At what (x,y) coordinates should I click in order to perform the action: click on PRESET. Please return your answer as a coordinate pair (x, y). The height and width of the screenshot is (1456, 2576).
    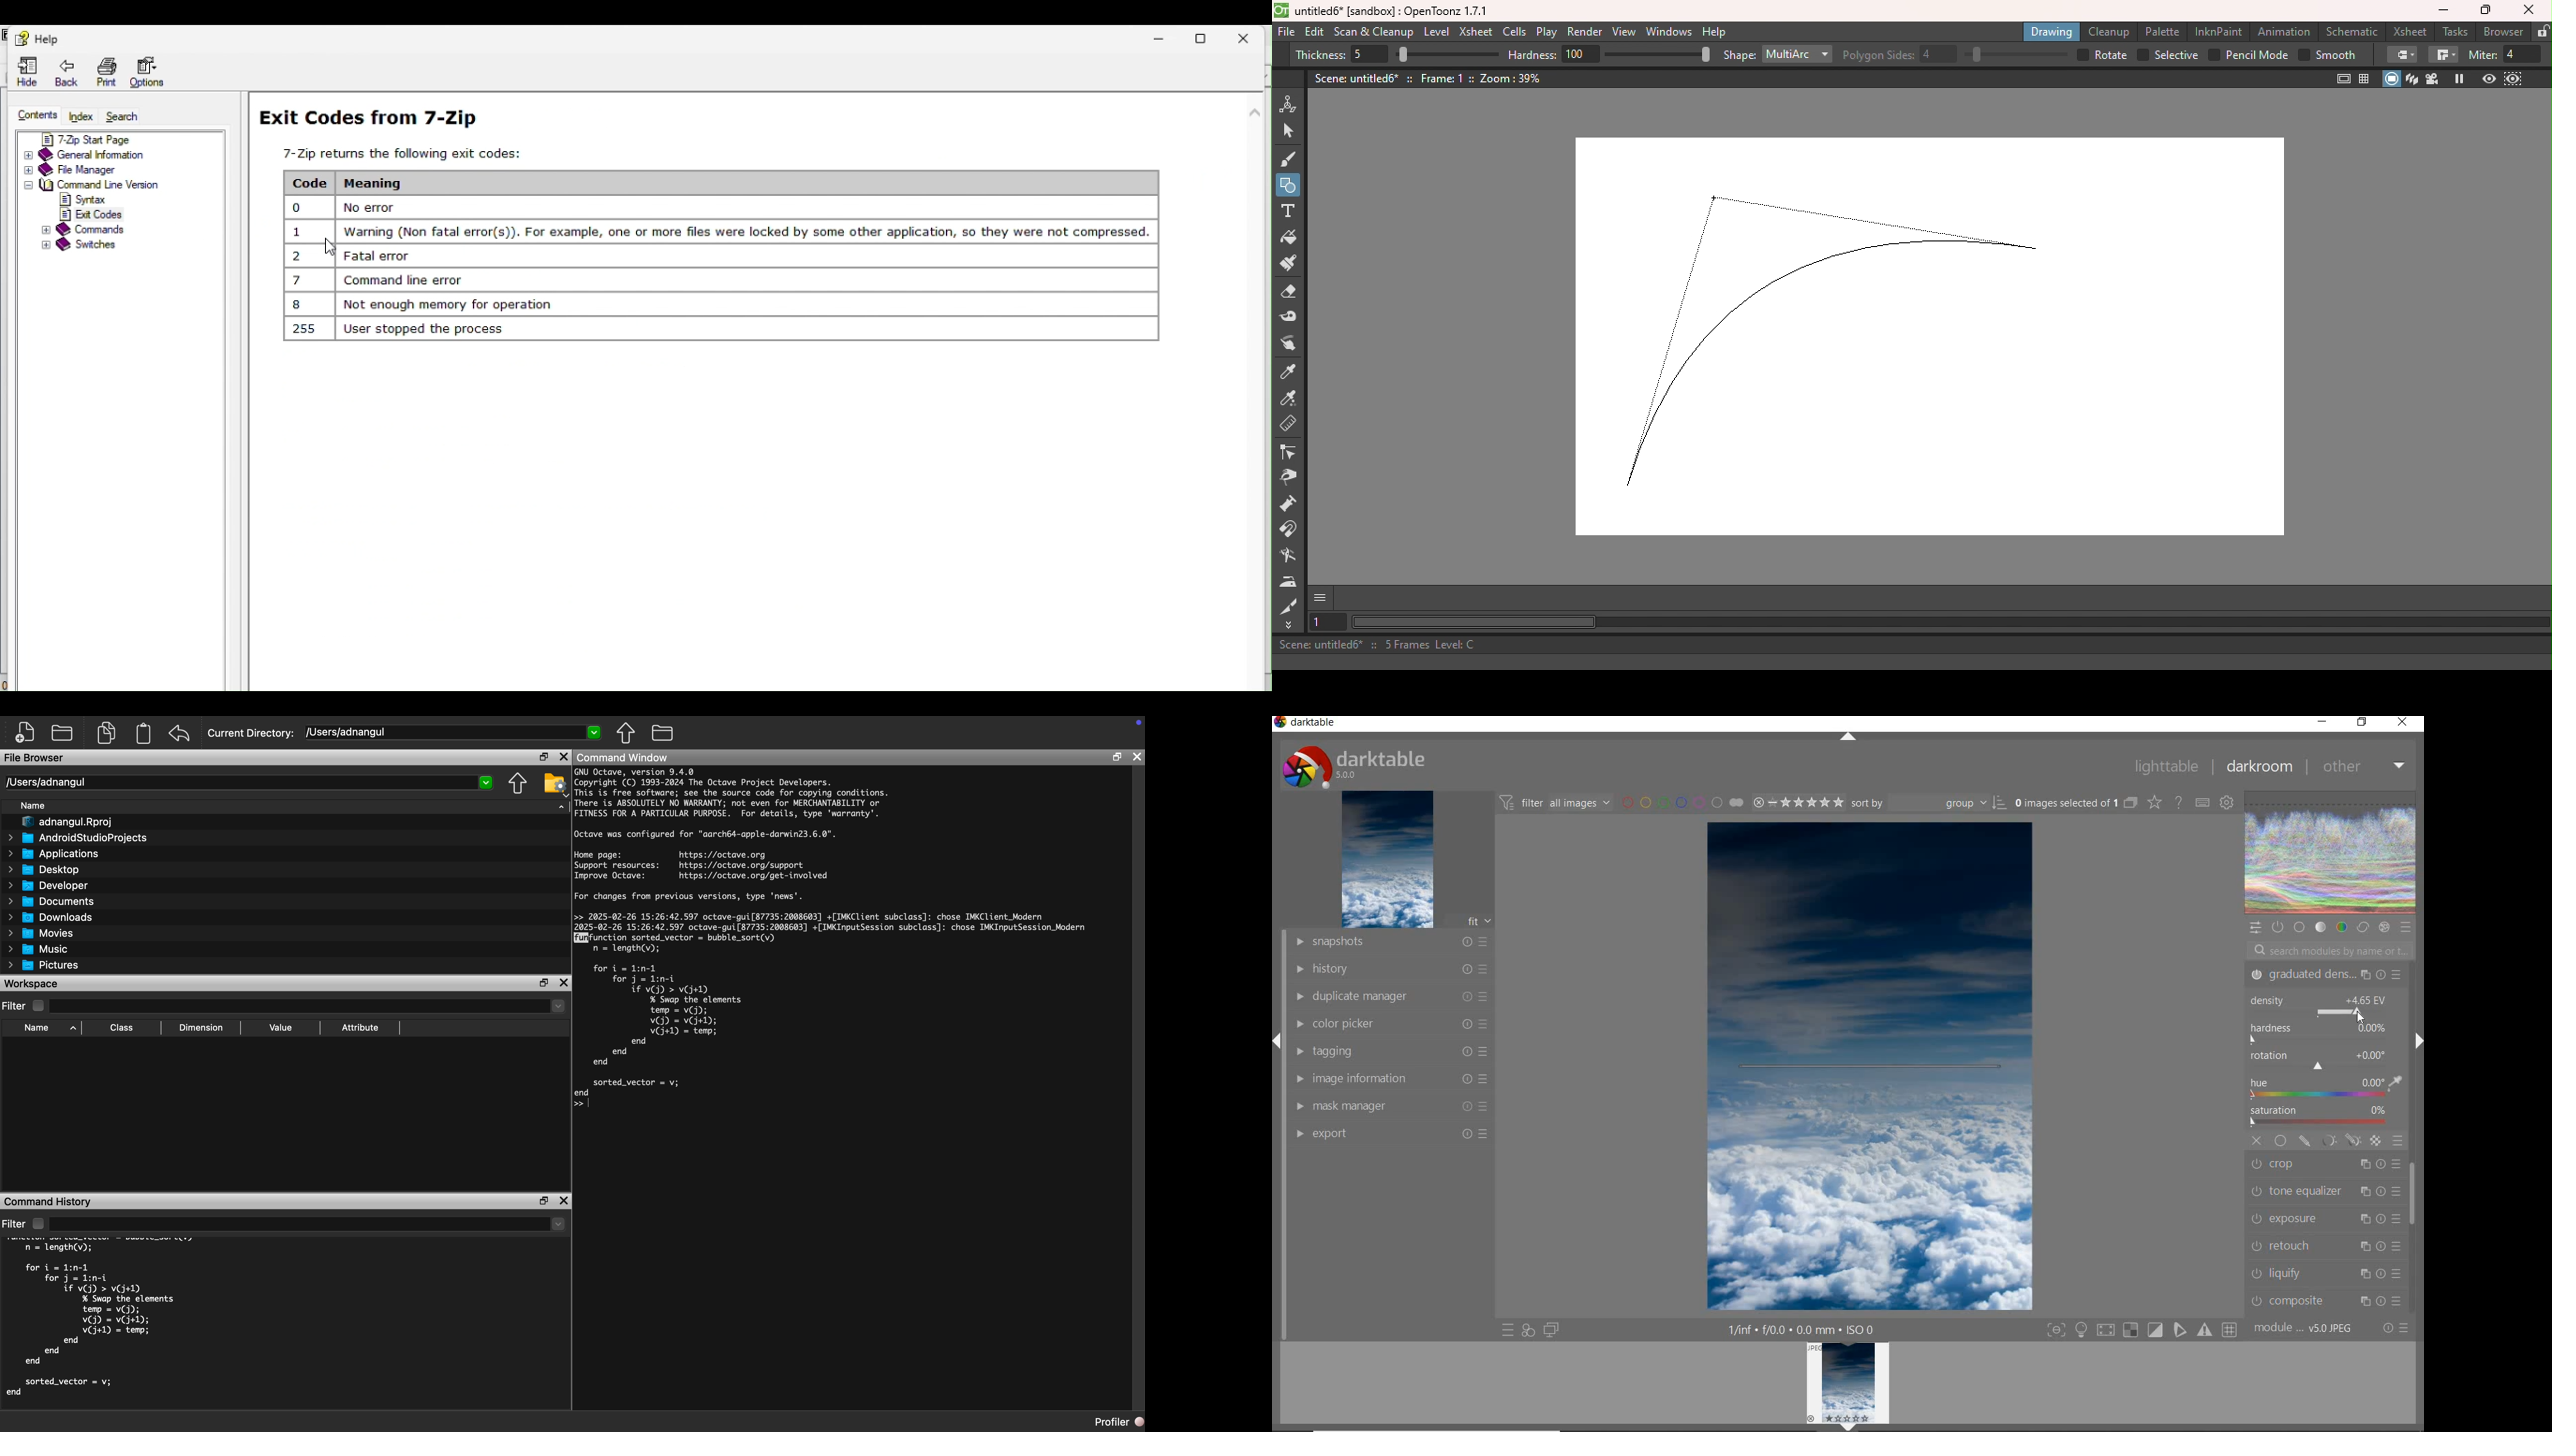
    Looking at the image, I should click on (2406, 927).